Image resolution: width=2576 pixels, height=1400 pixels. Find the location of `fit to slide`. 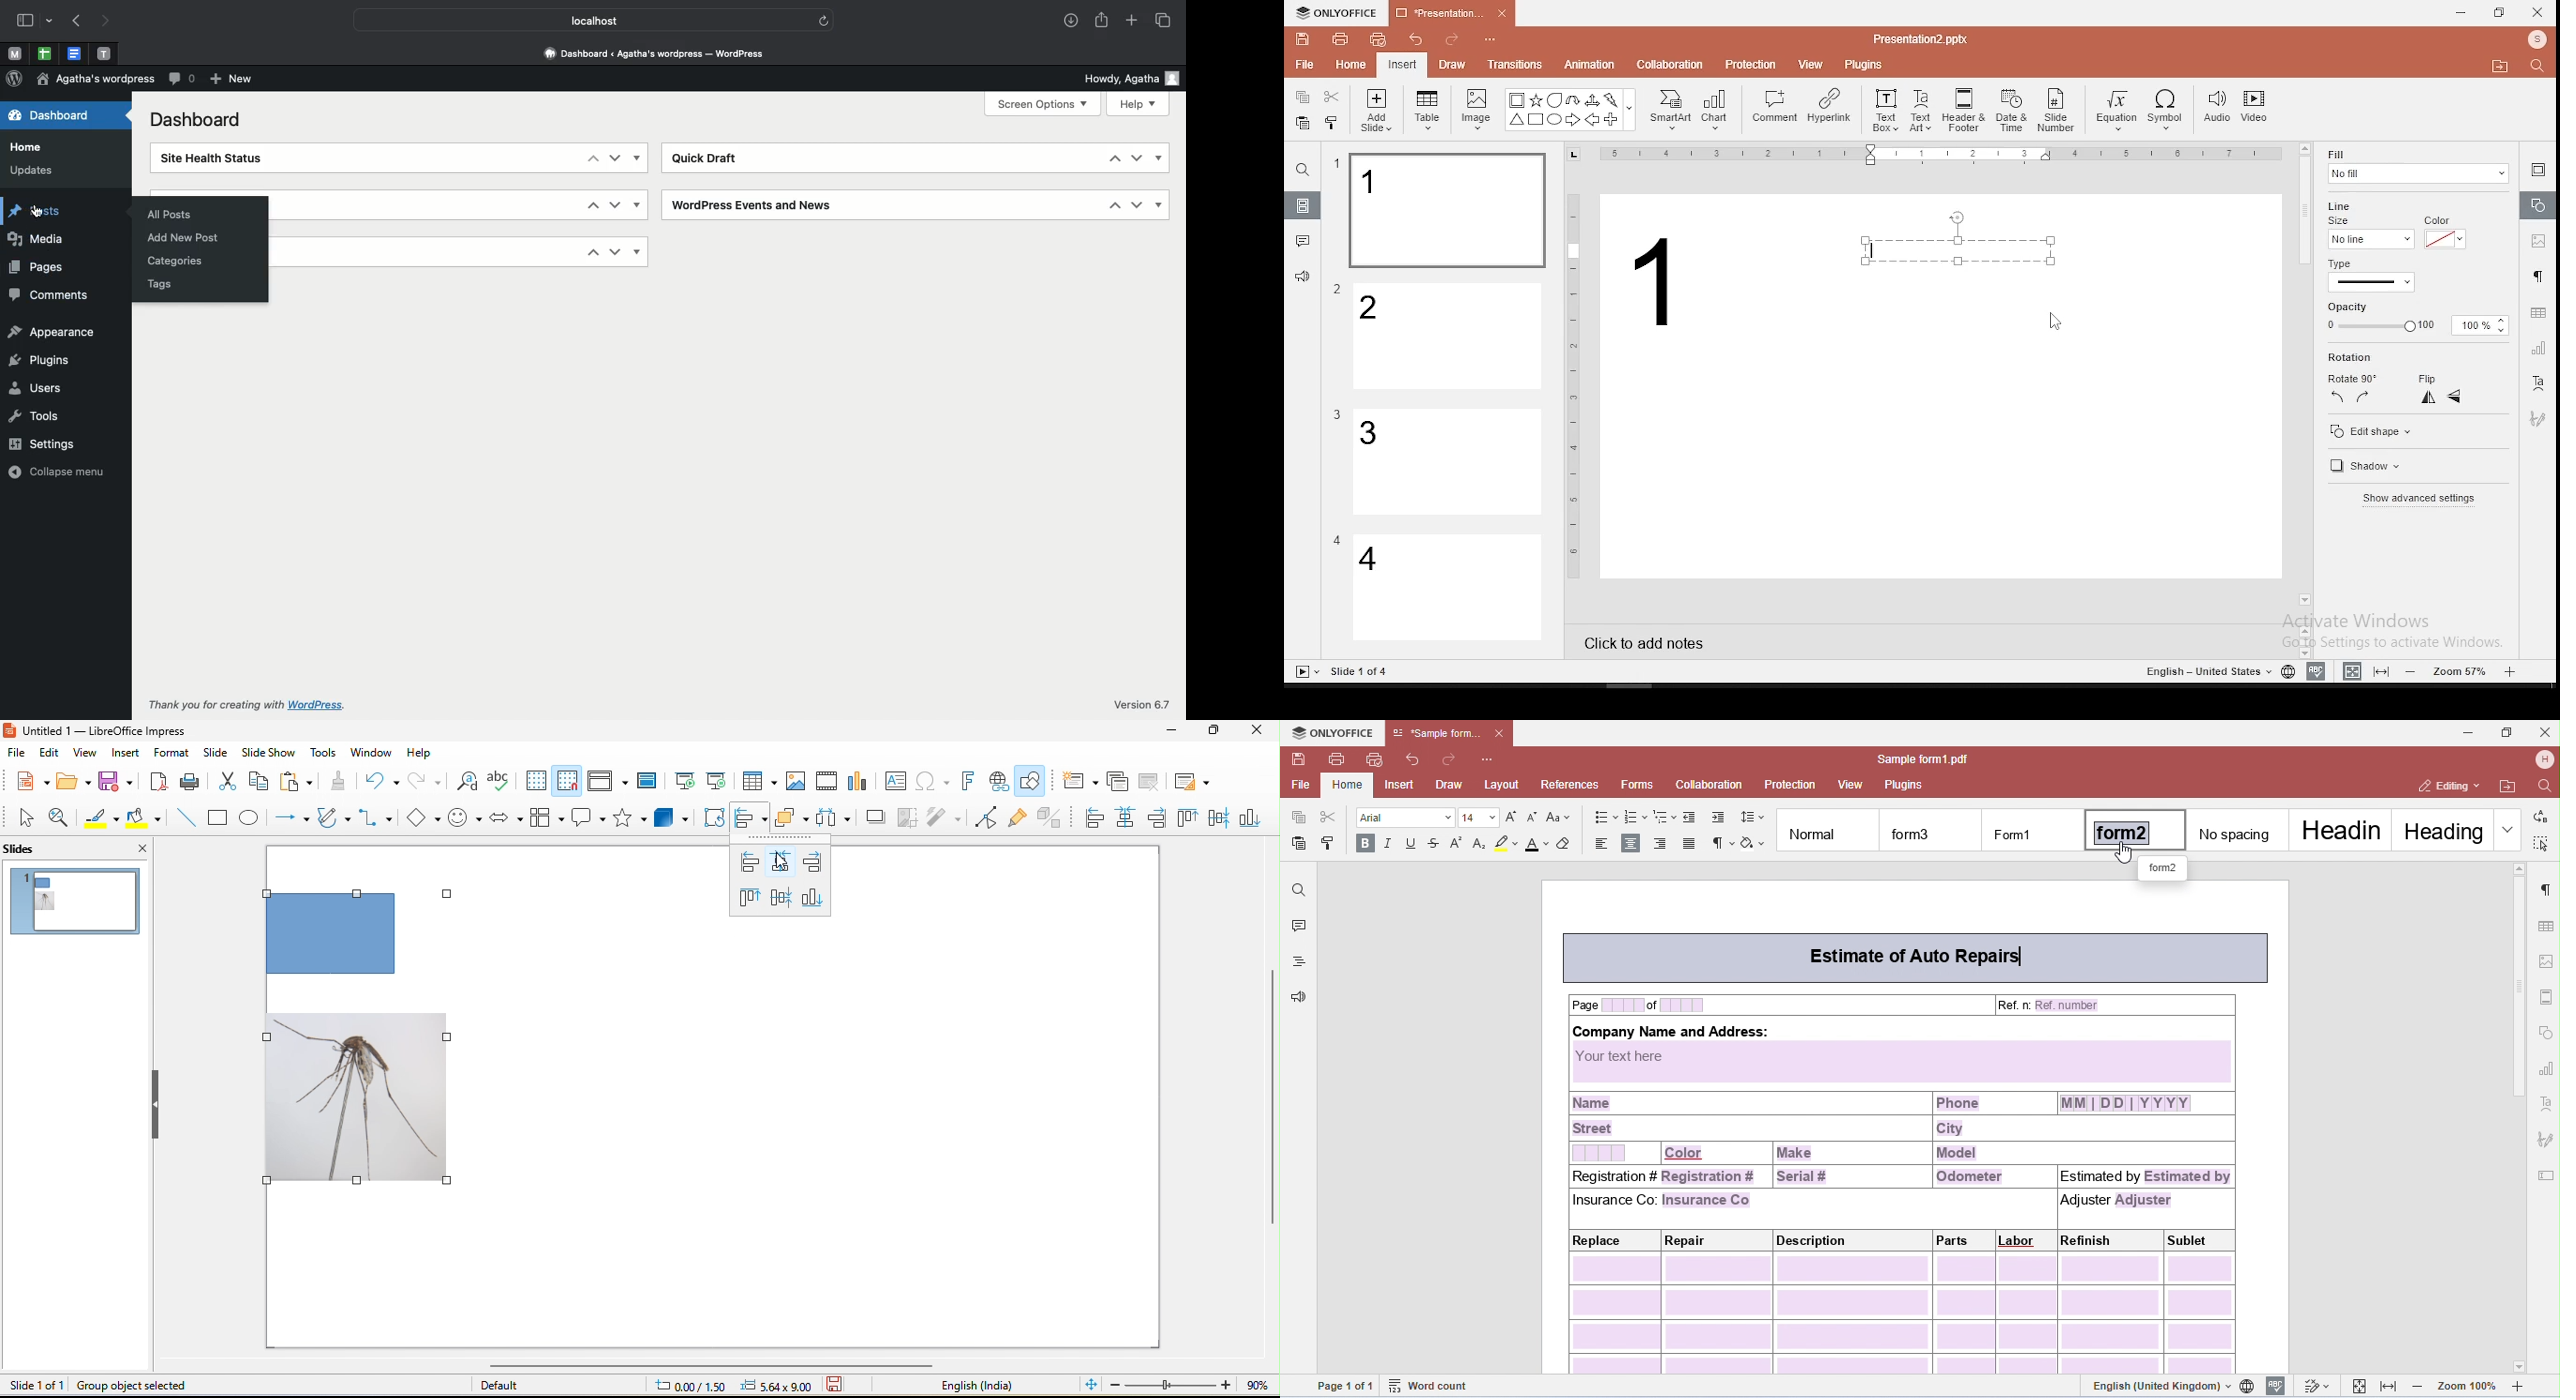

fit to slide is located at coordinates (2384, 670).